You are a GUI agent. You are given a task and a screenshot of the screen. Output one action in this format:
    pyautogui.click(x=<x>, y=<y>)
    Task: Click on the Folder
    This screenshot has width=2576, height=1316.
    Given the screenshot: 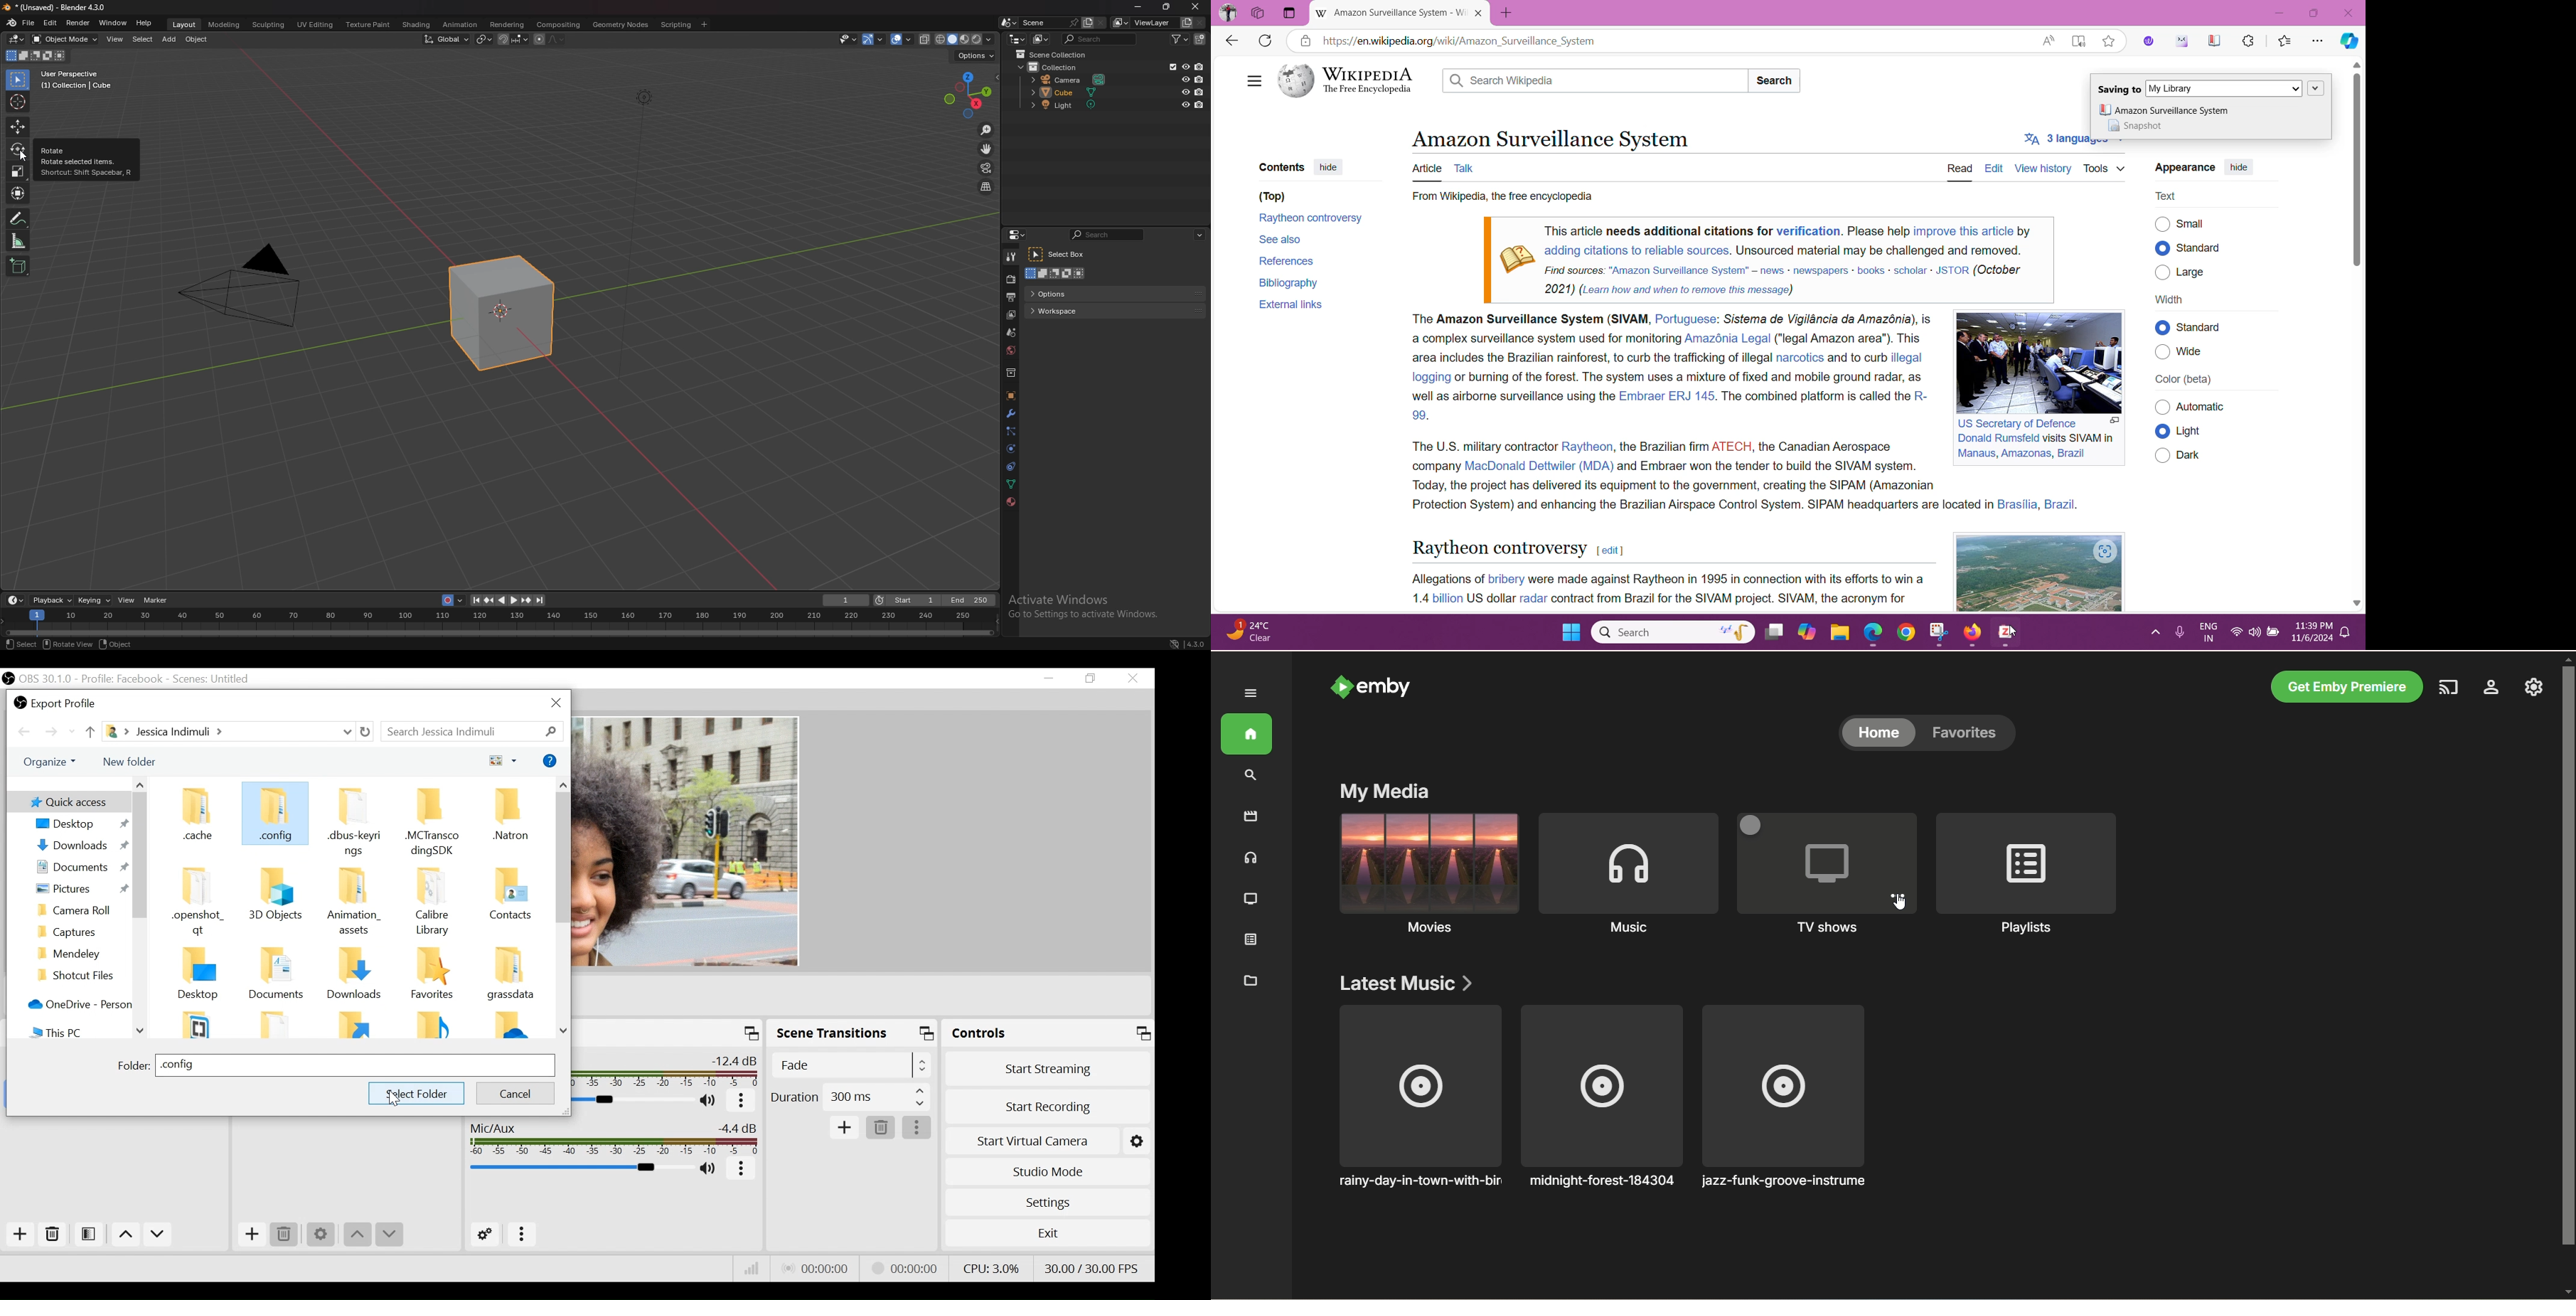 What is the action you would take?
    pyautogui.click(x=432, y=820)
    